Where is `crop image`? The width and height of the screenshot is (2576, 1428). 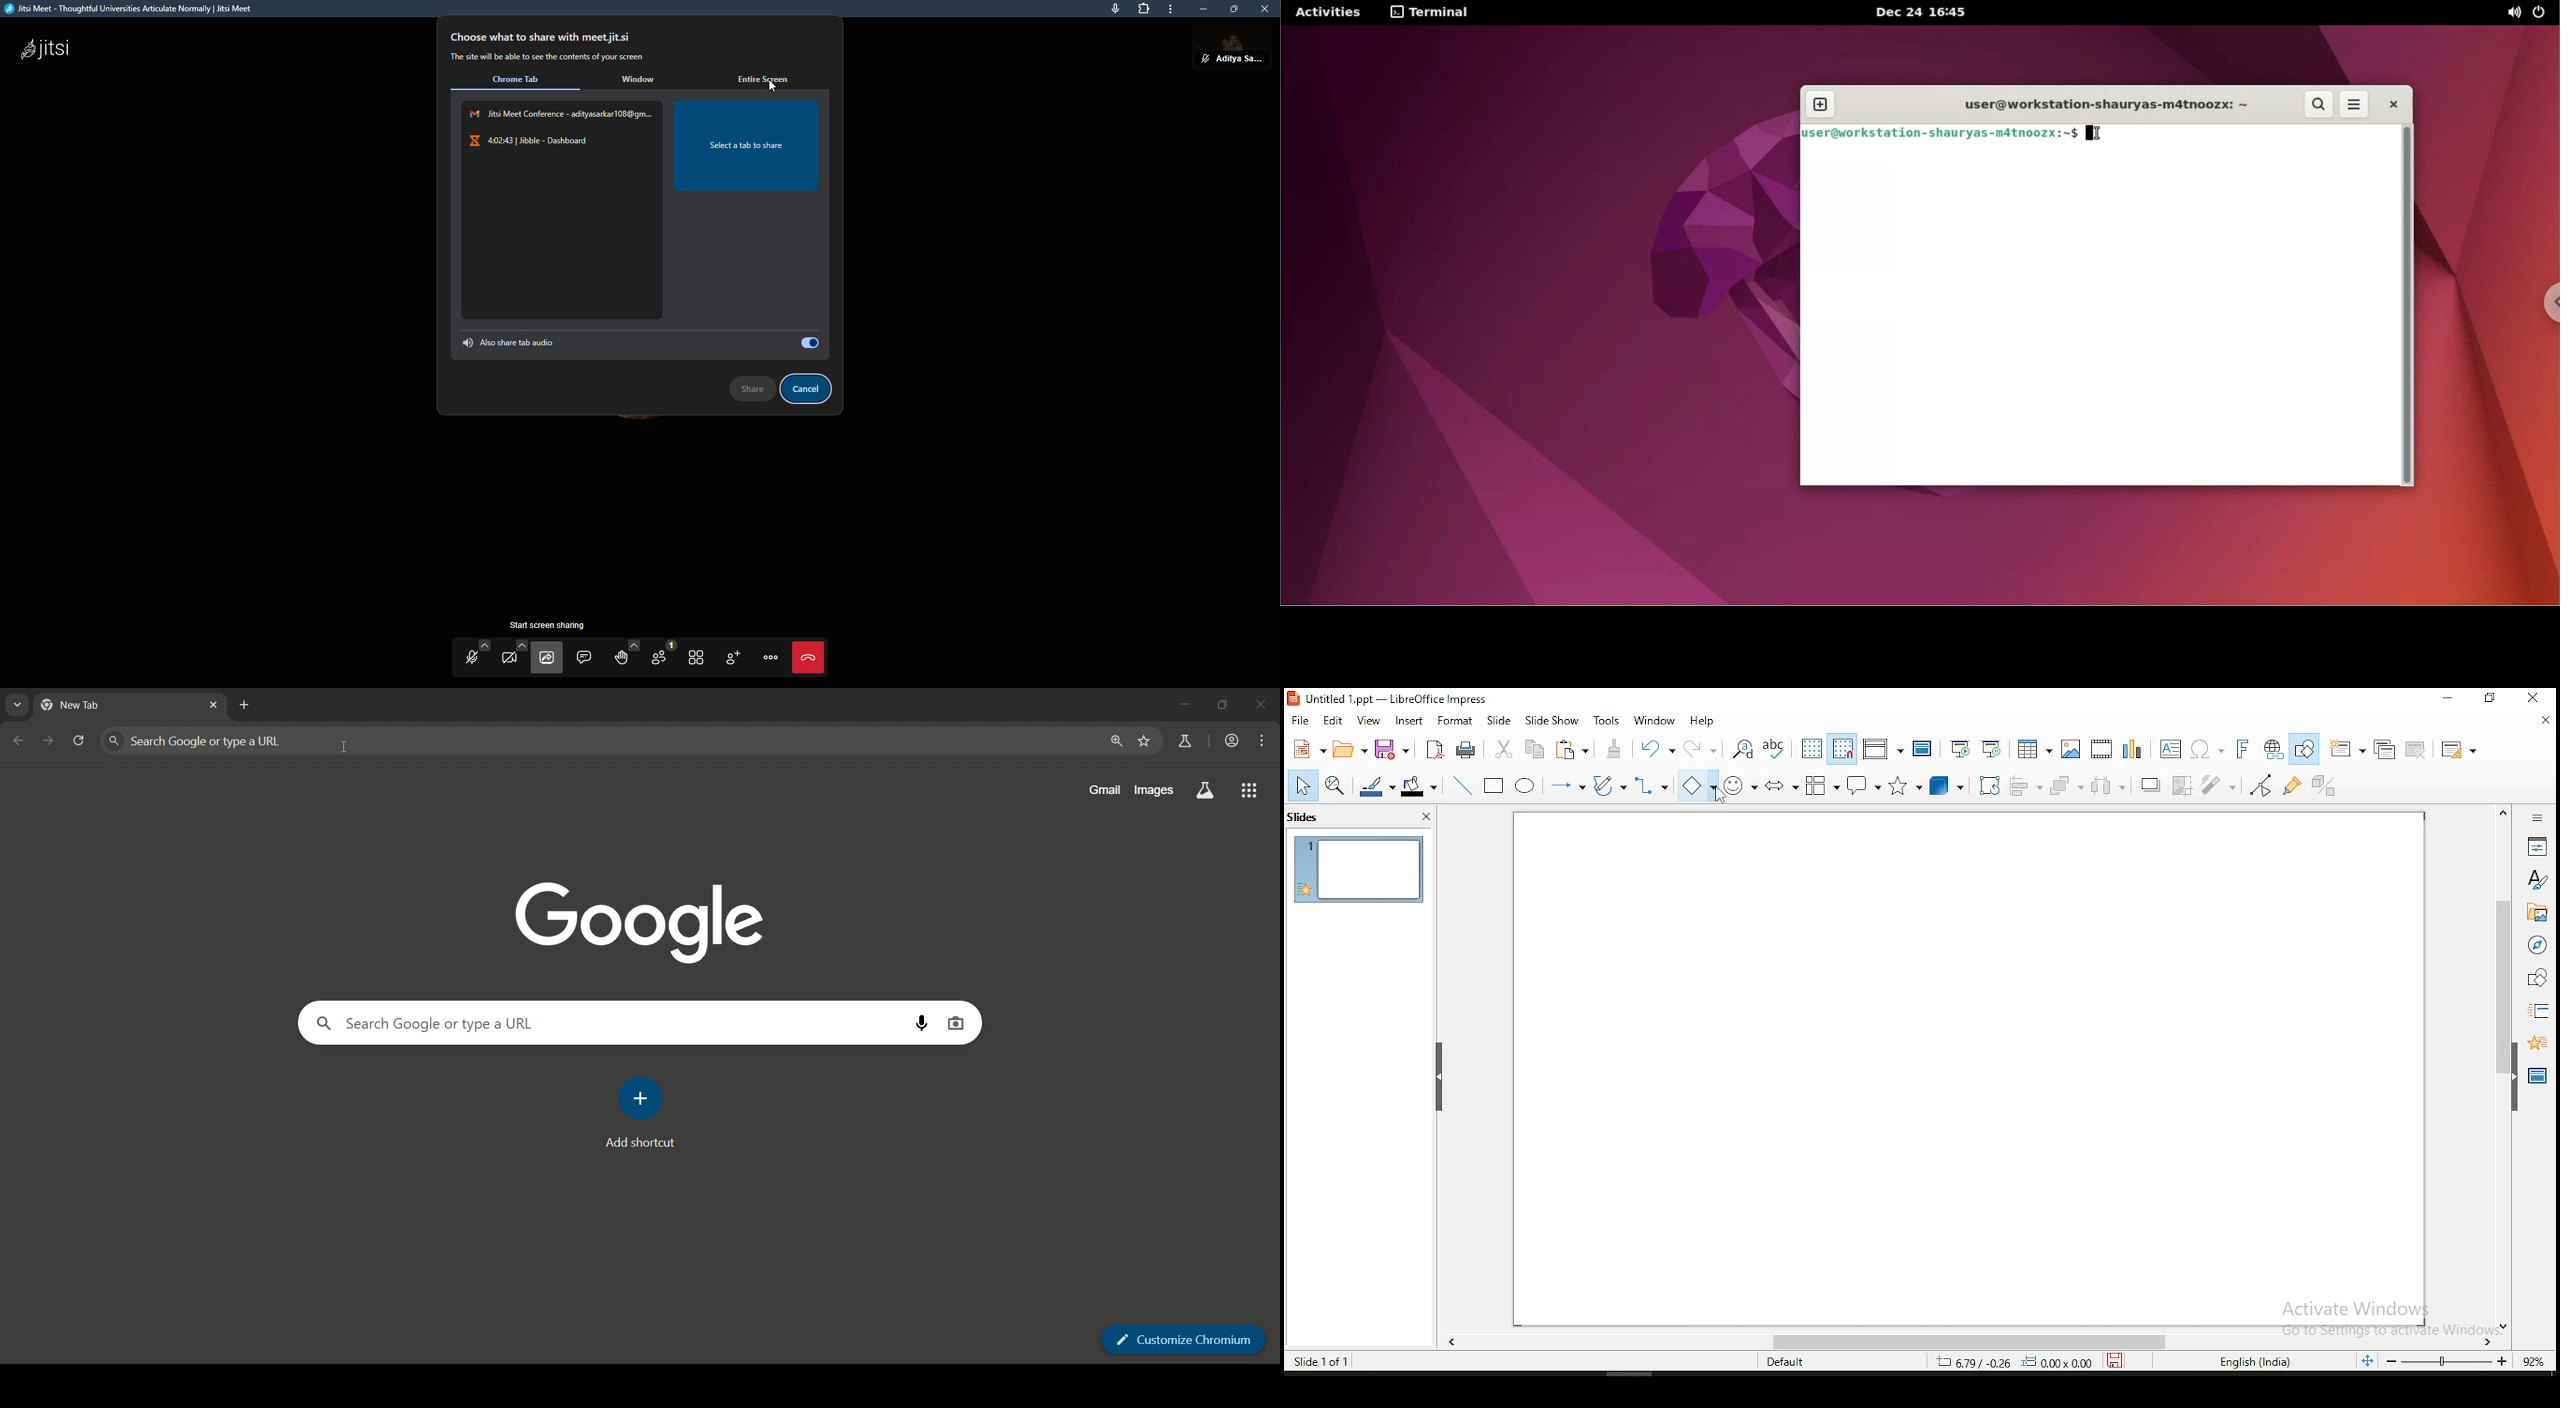 crop image is located at coordinates (2184, 784).